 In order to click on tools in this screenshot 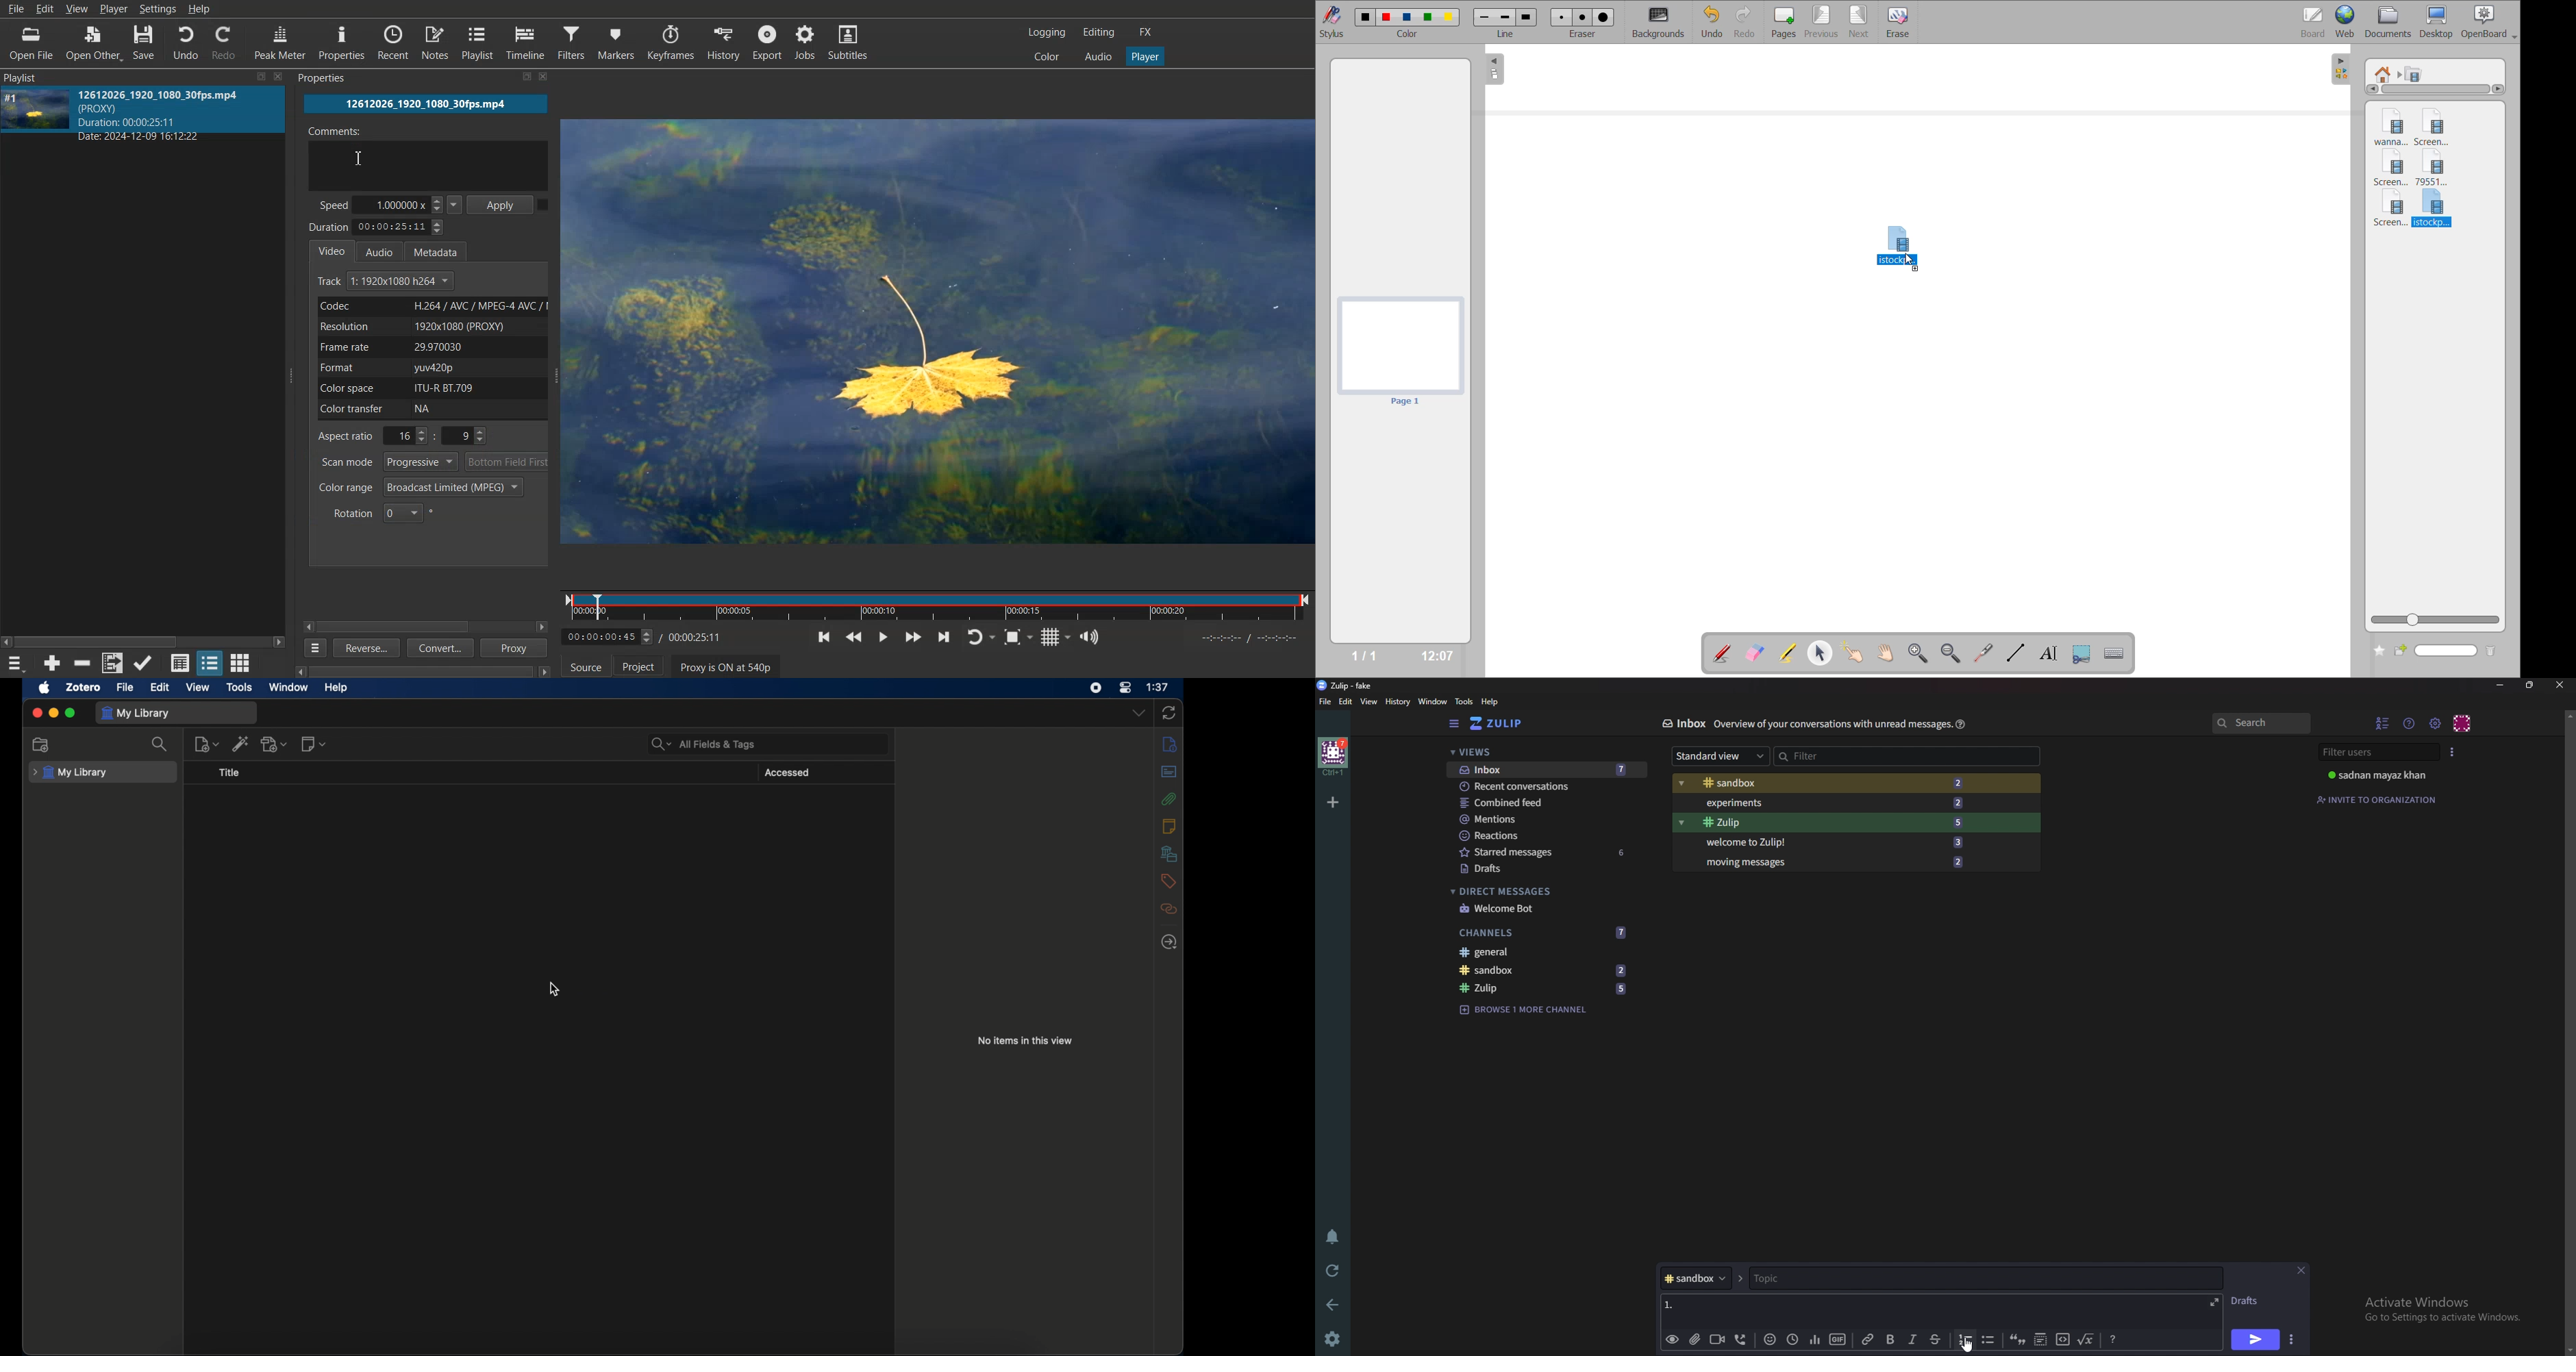, I will do `click(240, 687)`.